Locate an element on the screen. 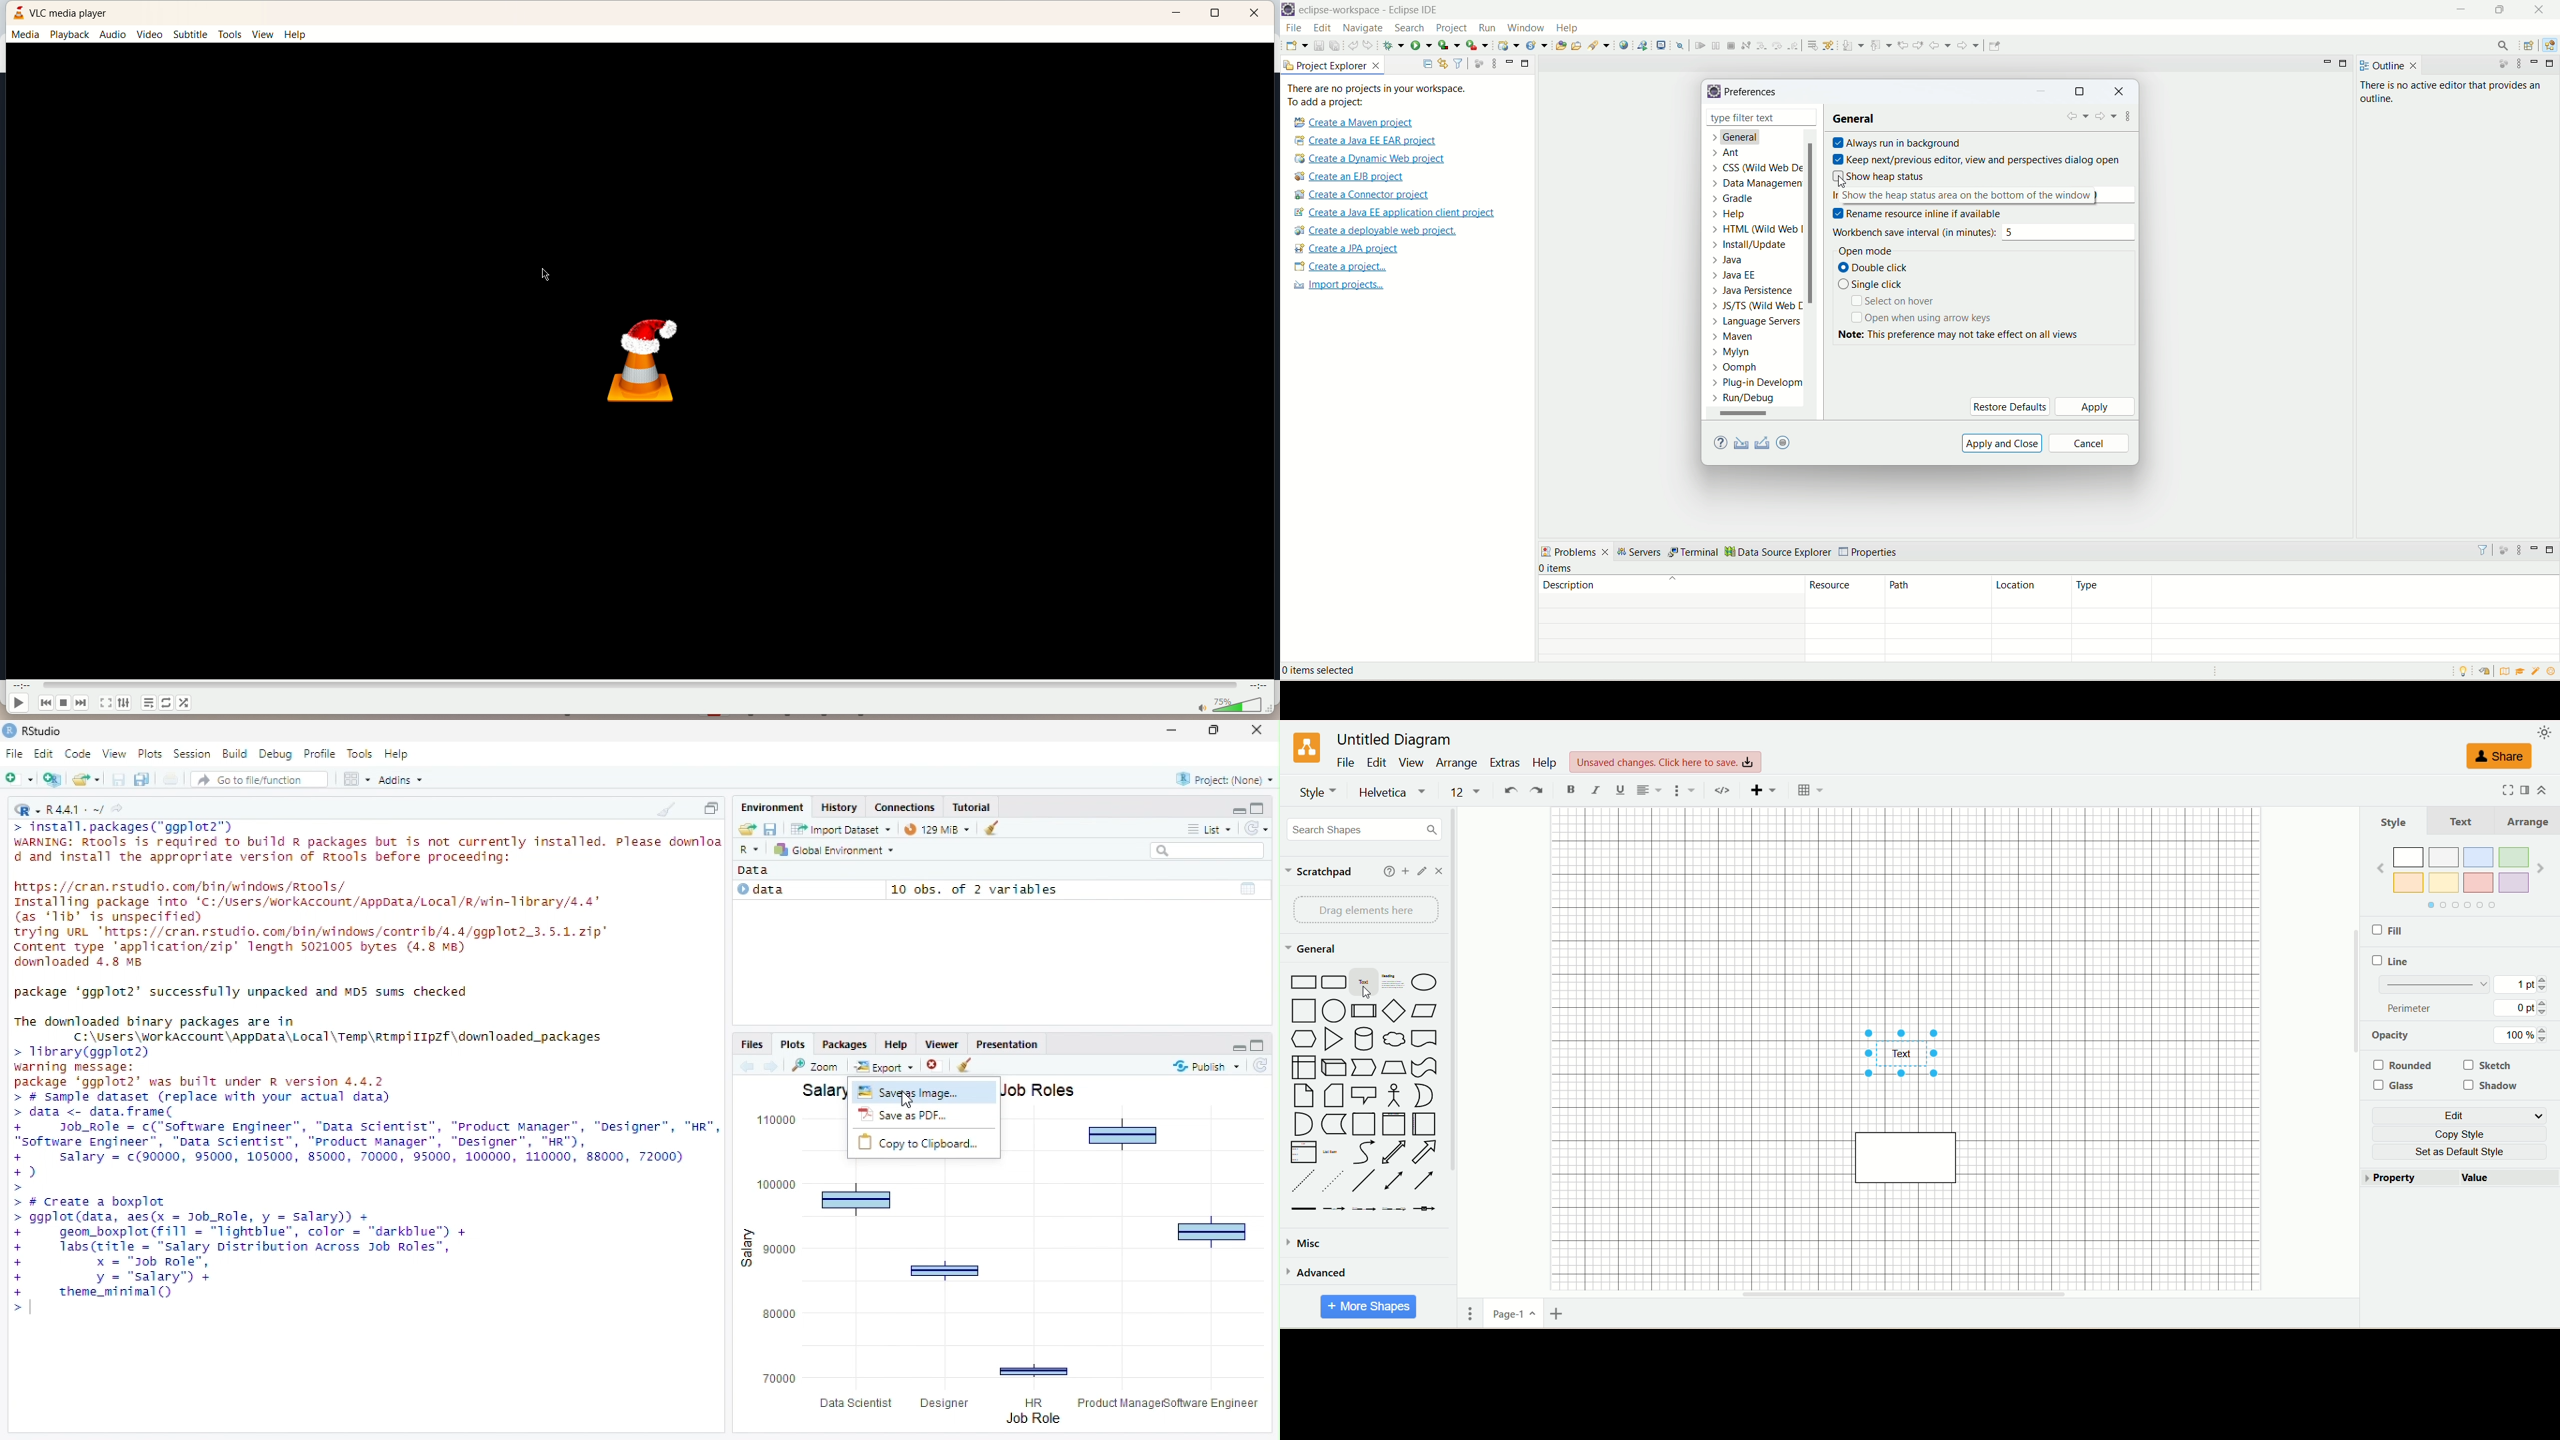 Image resolution: width=2576 pixels, height=1456 pixels. edit is located at coordinates (2465, 1117).